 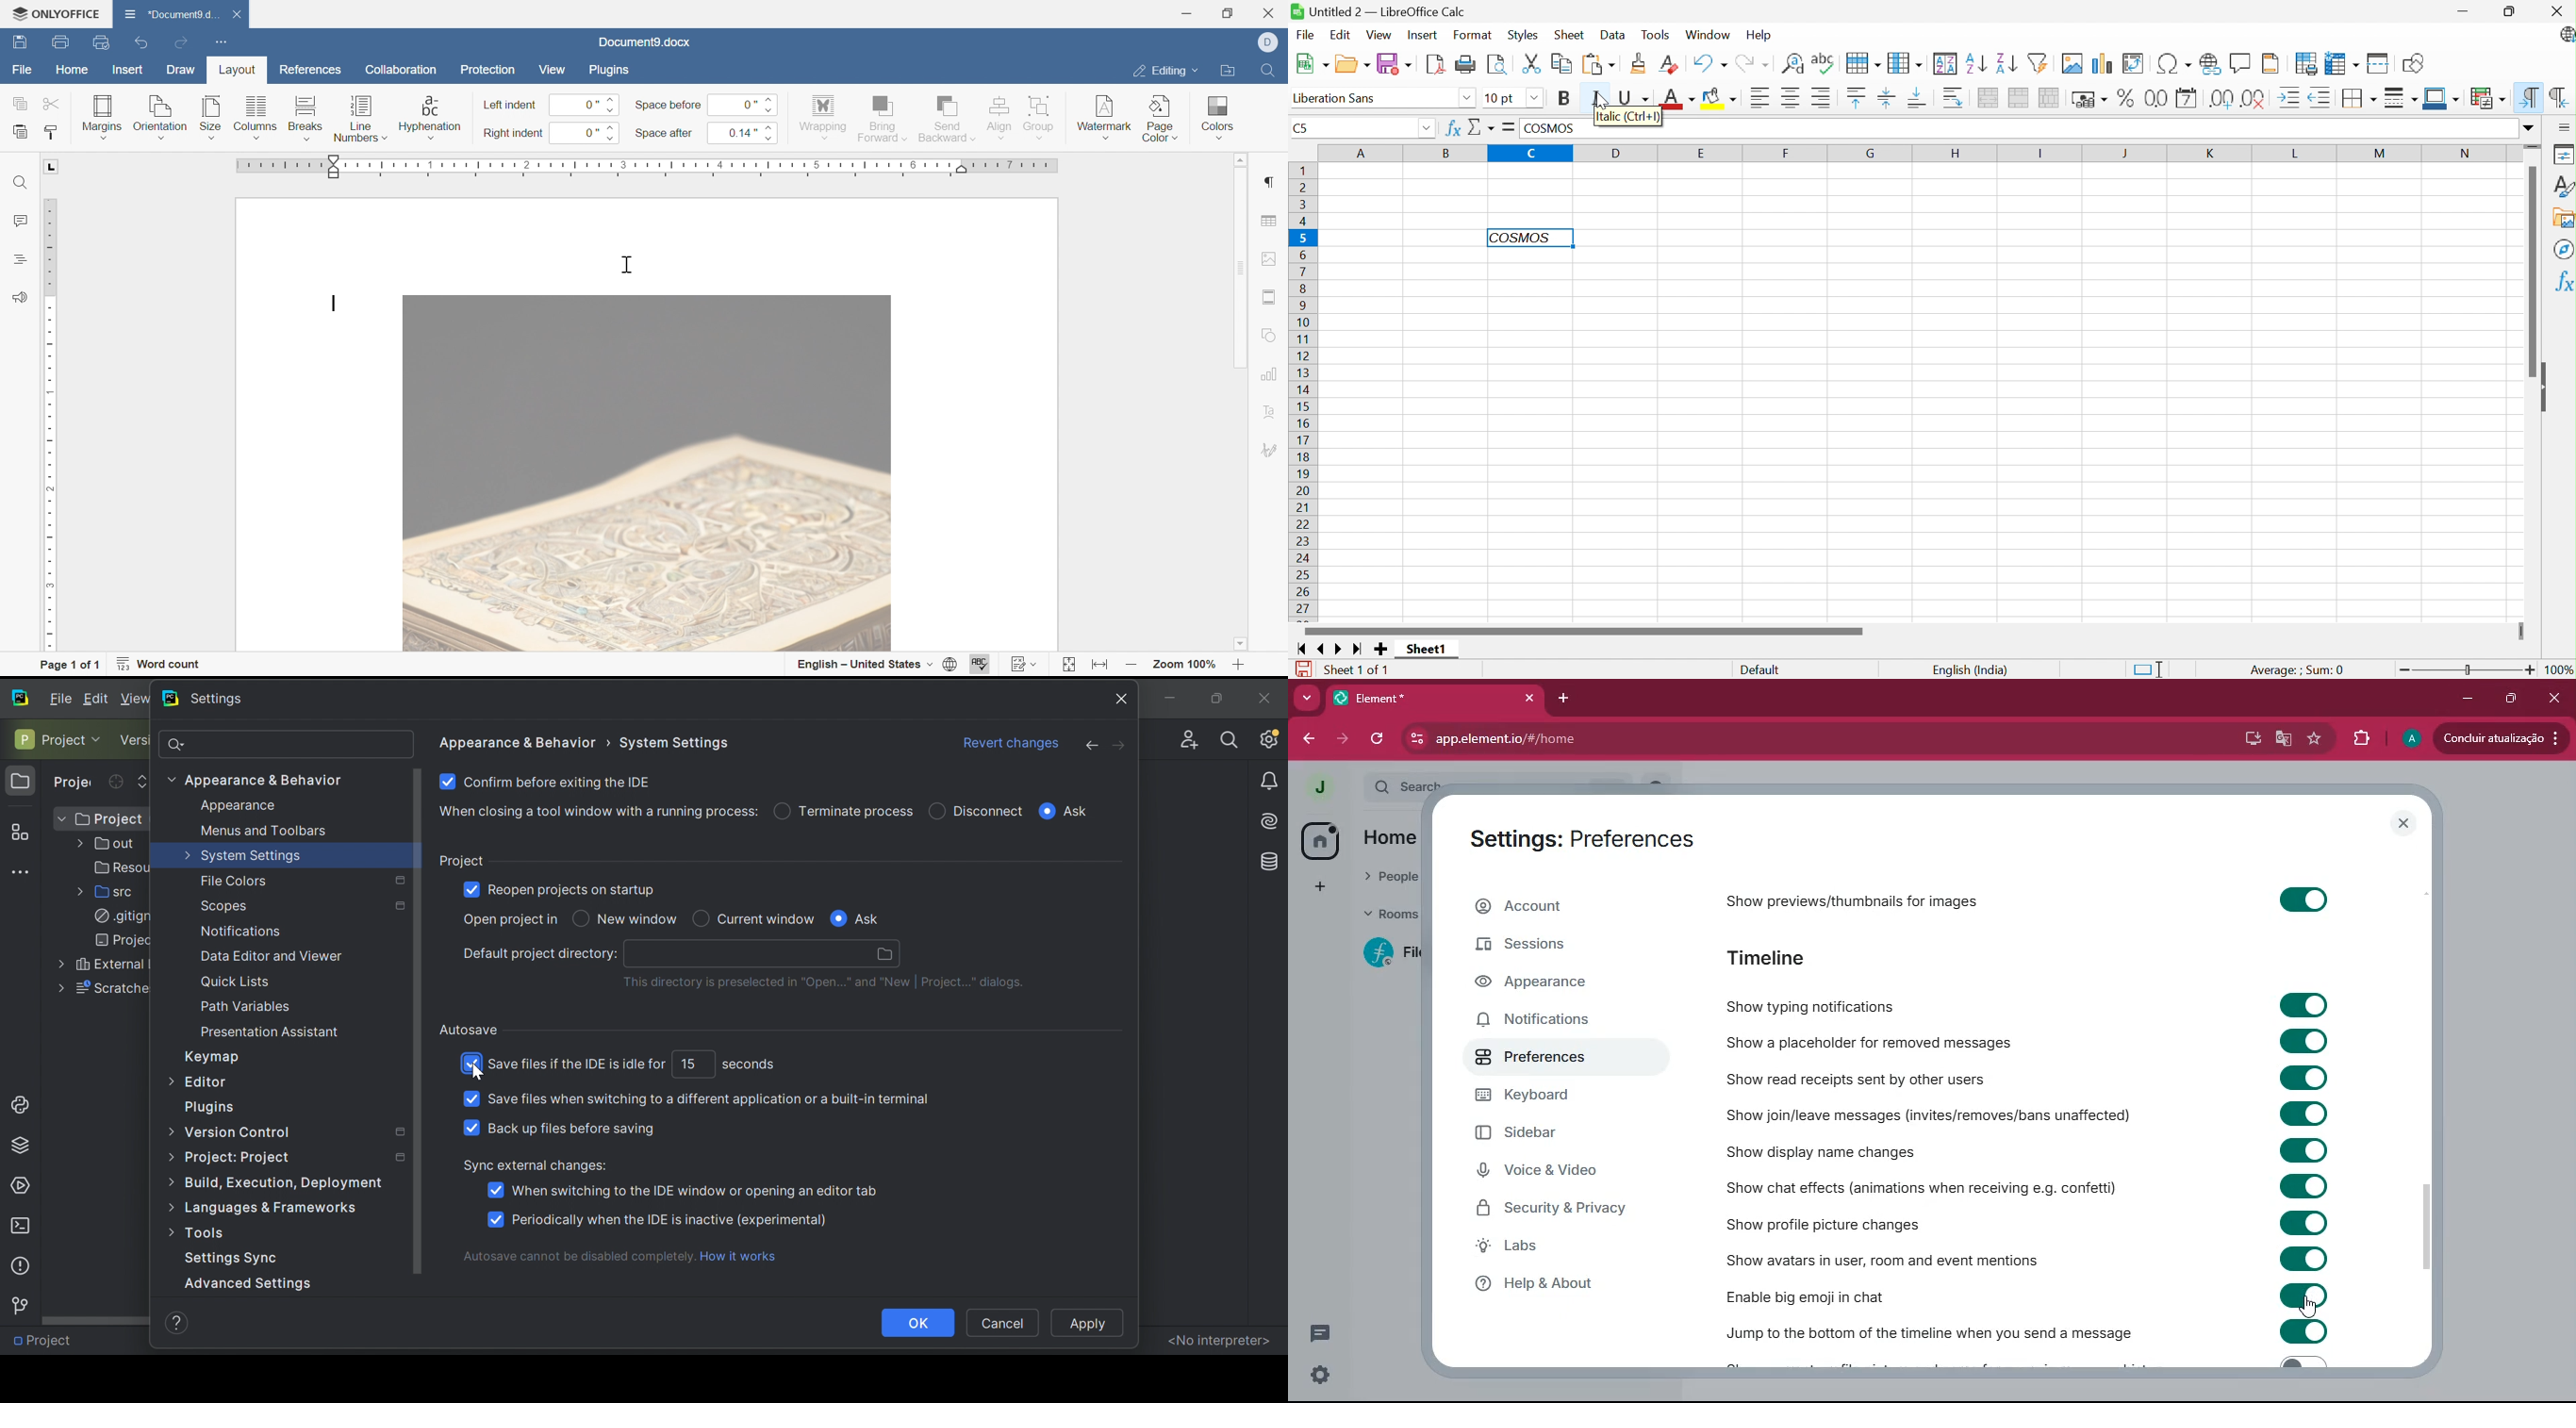 I want to click on Plugins, so click(x=213, y=1108).